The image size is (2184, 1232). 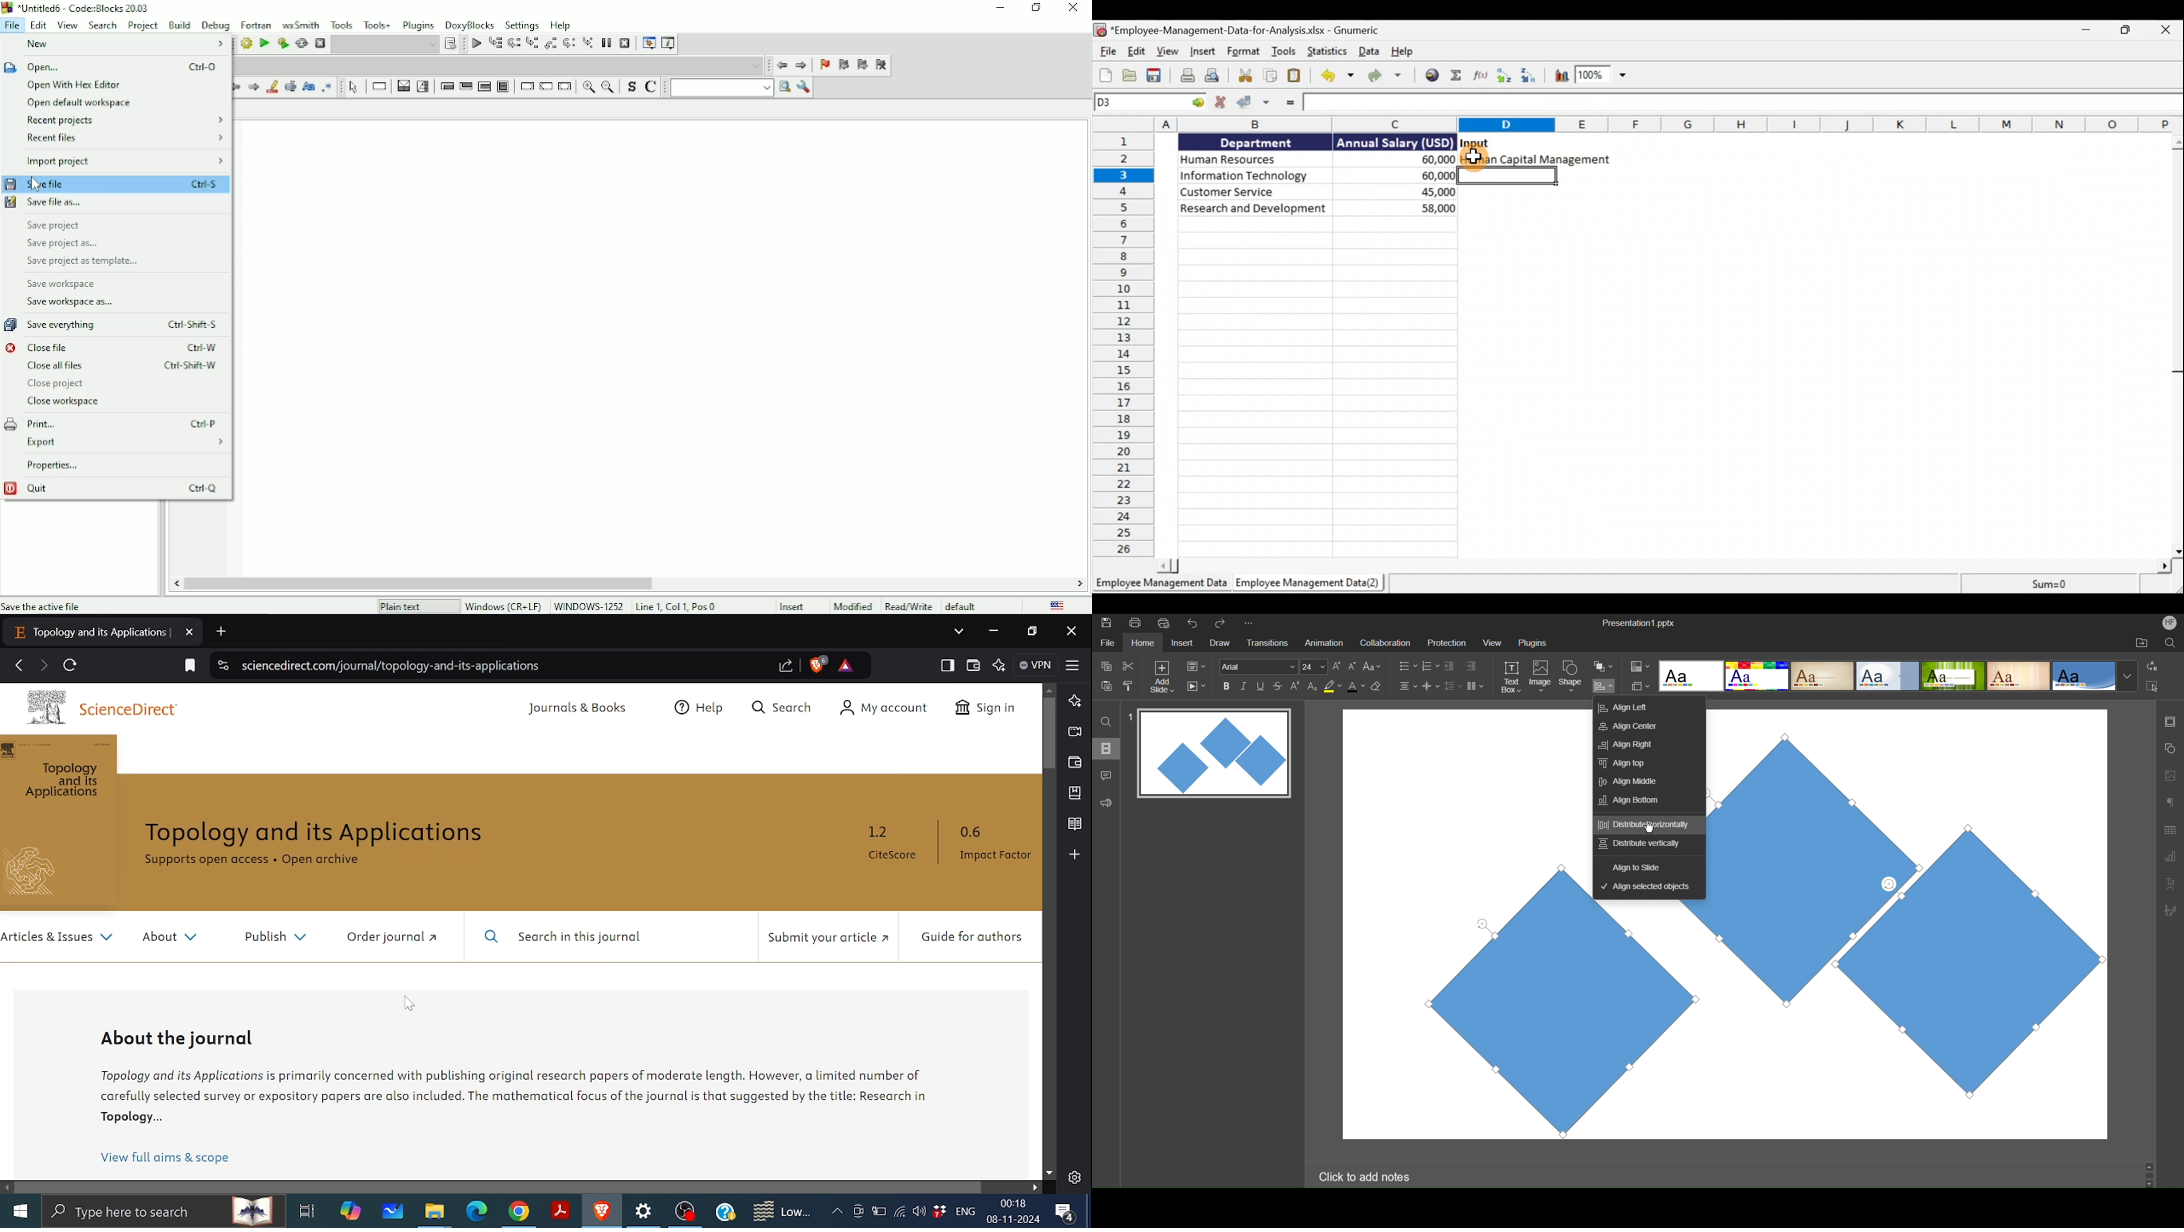 I want to click on Vertical Align, so click(x=1432, y=686).